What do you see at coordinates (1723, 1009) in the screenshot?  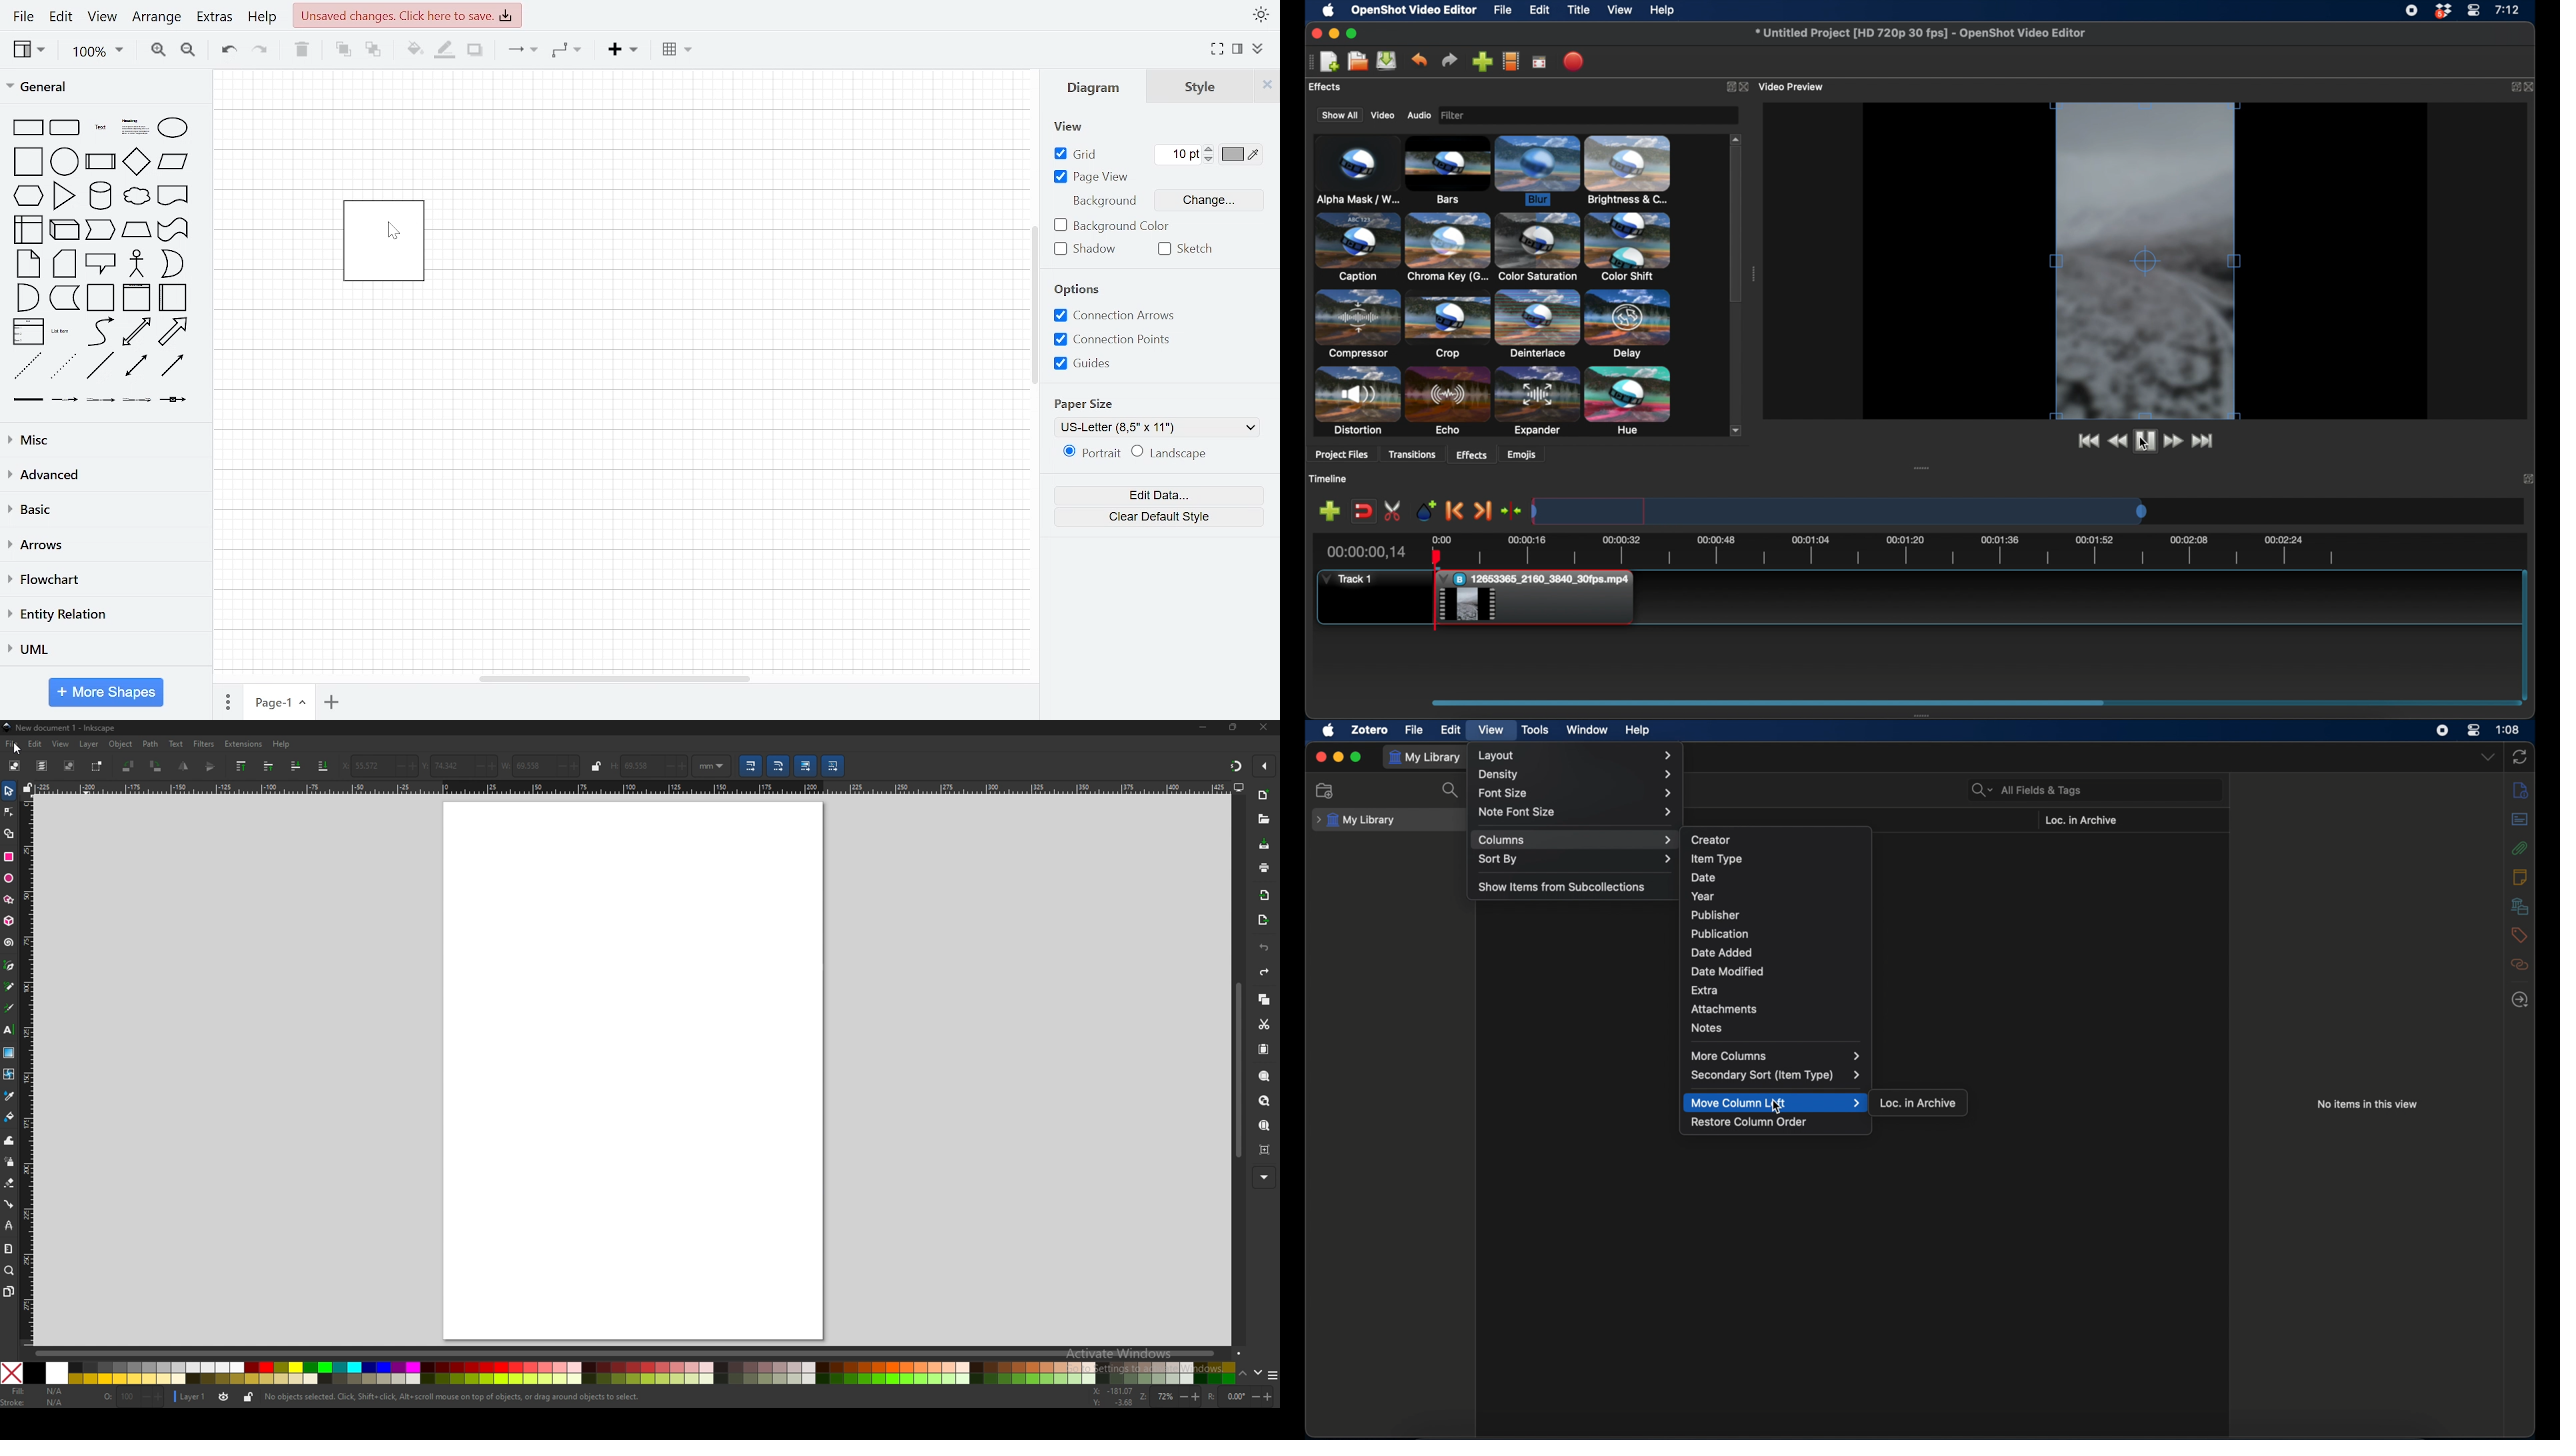 I see `attachments` at bounding box center [1723, 1009].